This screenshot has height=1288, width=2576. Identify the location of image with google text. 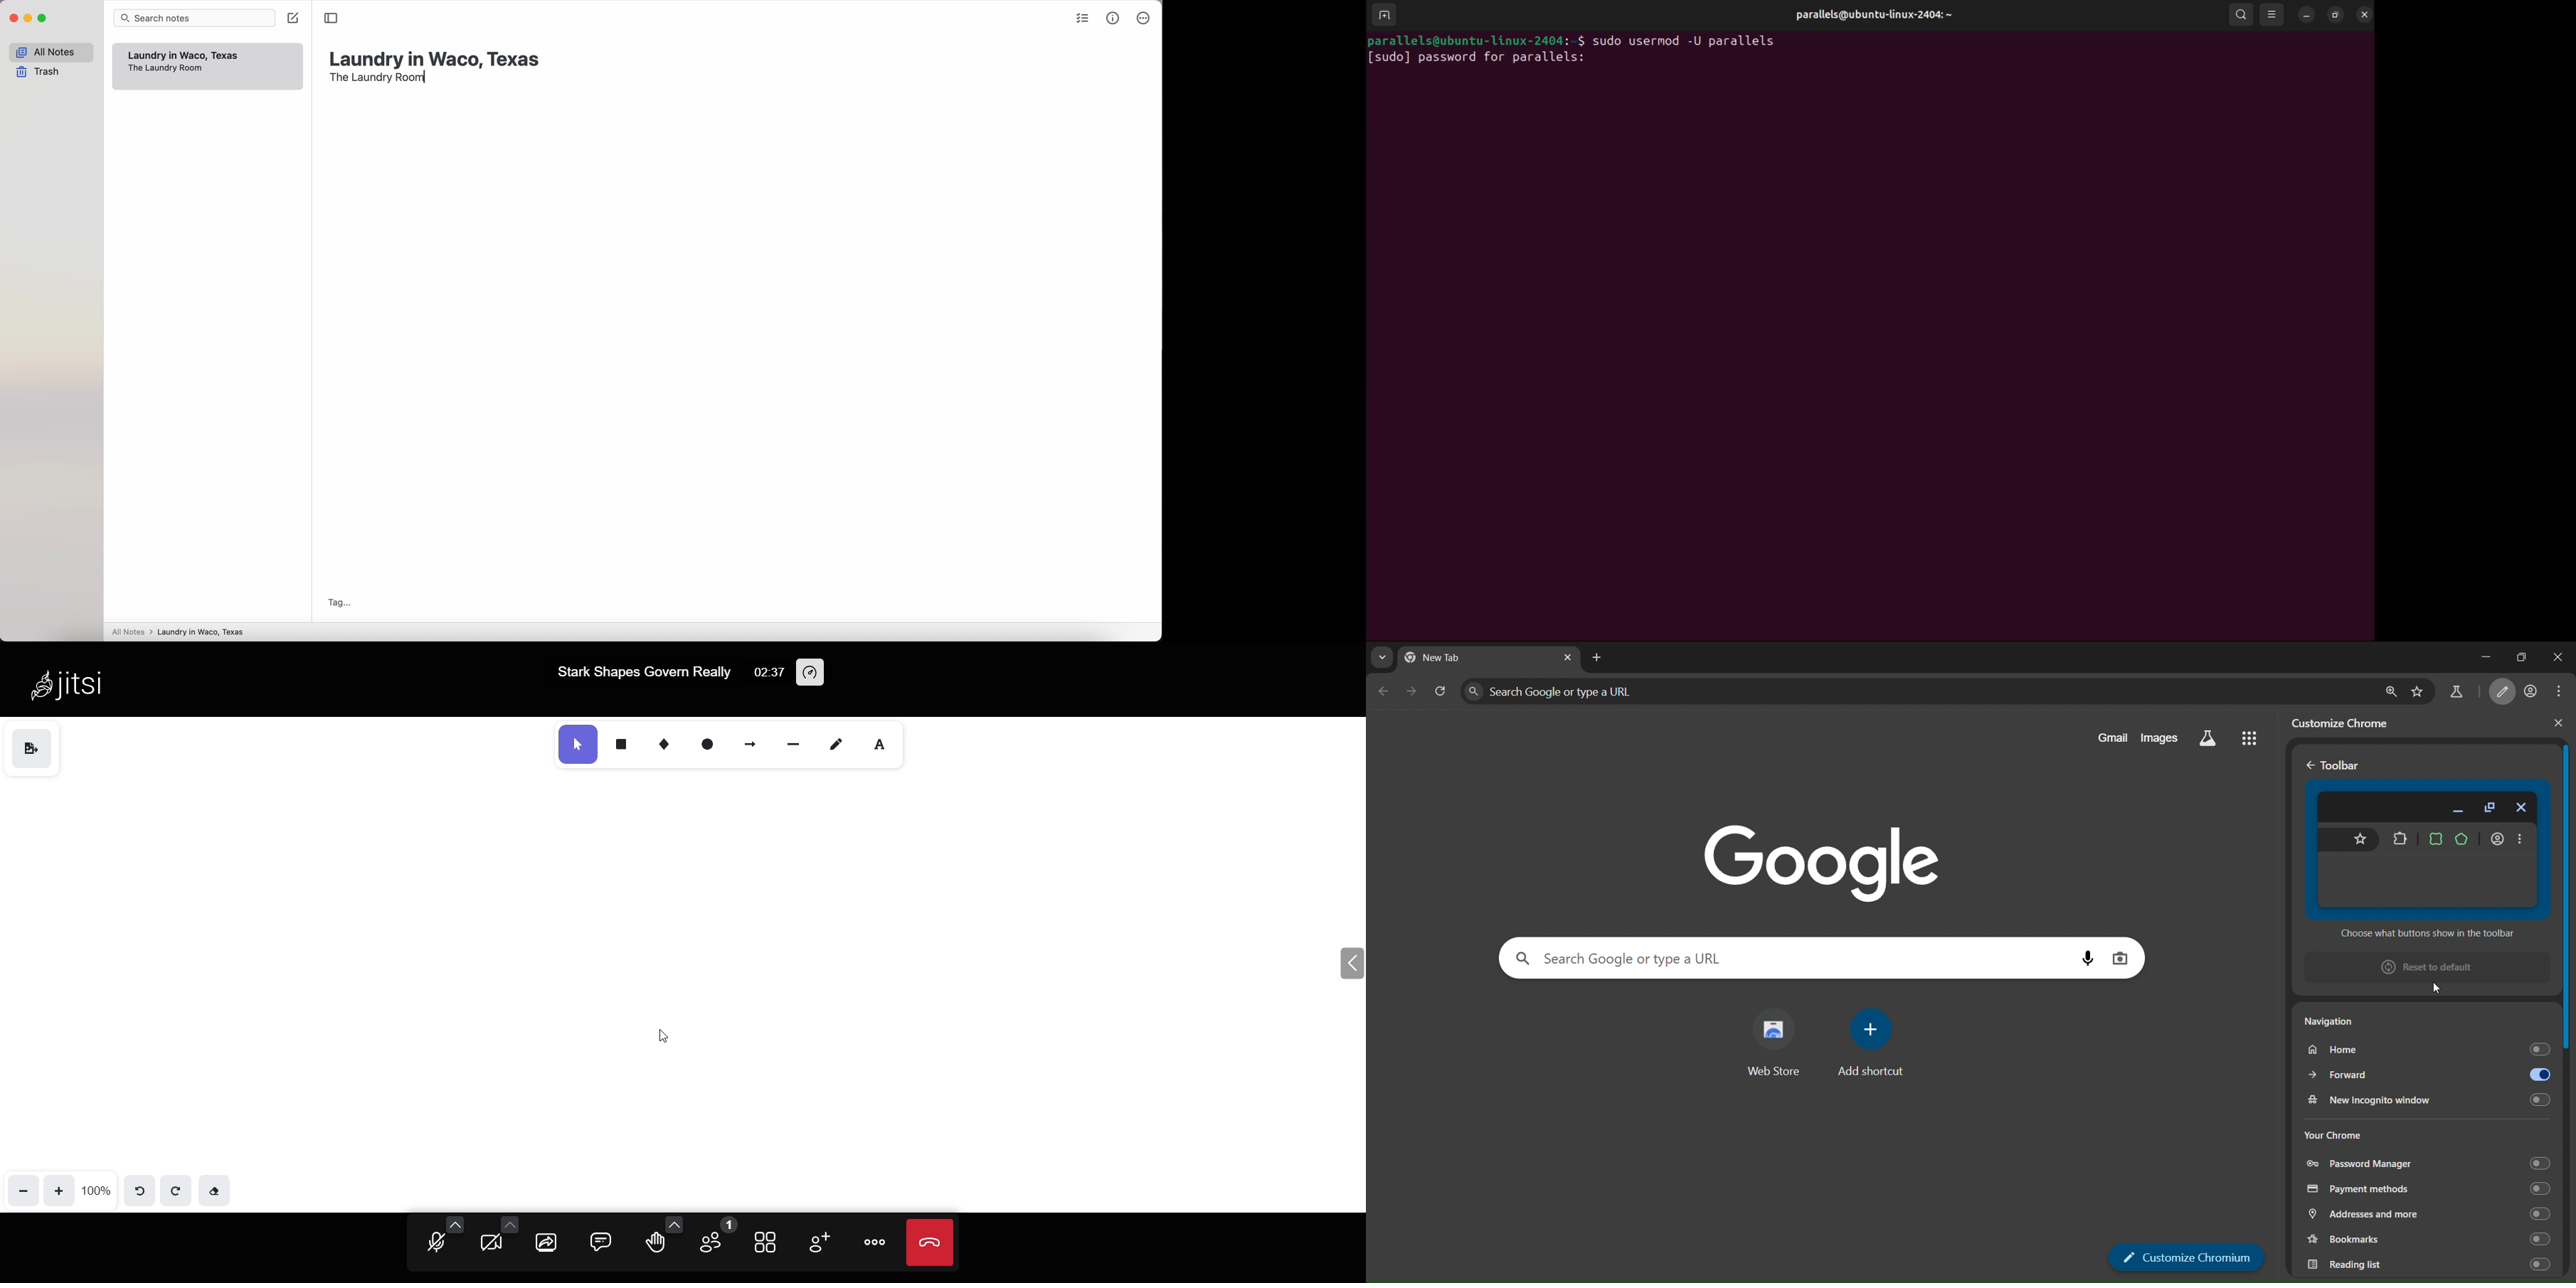
(1832, 857).